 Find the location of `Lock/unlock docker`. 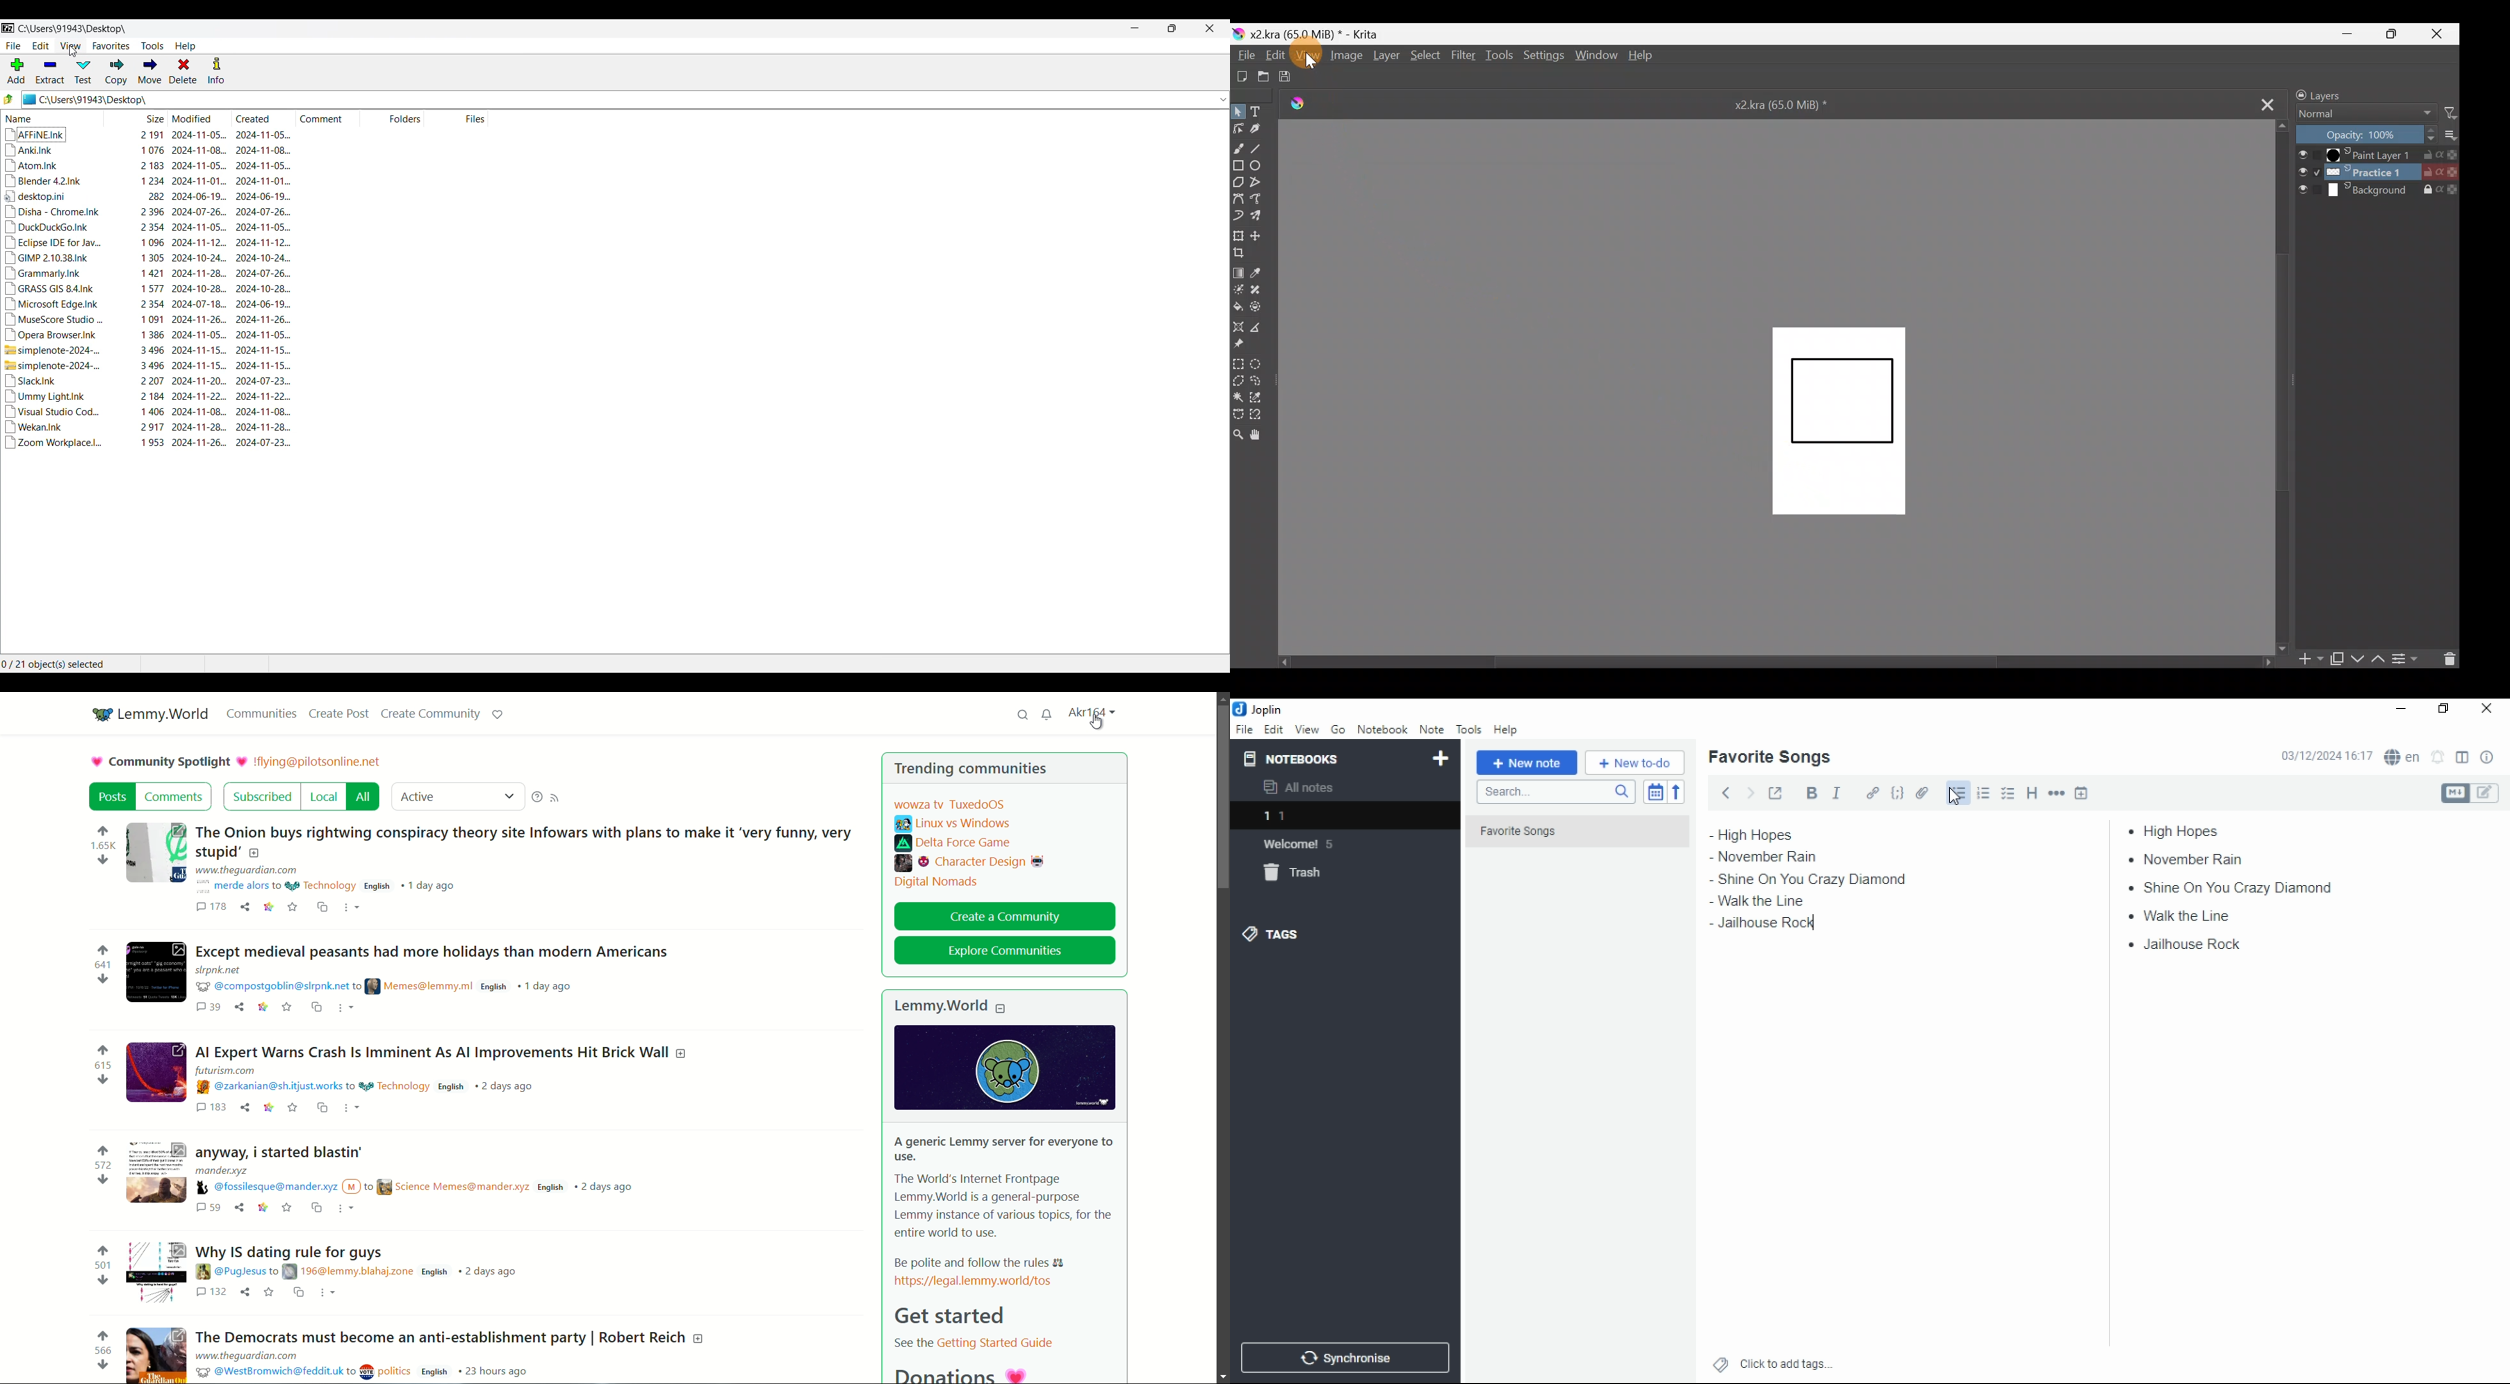

Lock/unlock docker is located at coordinates (2295, 94).